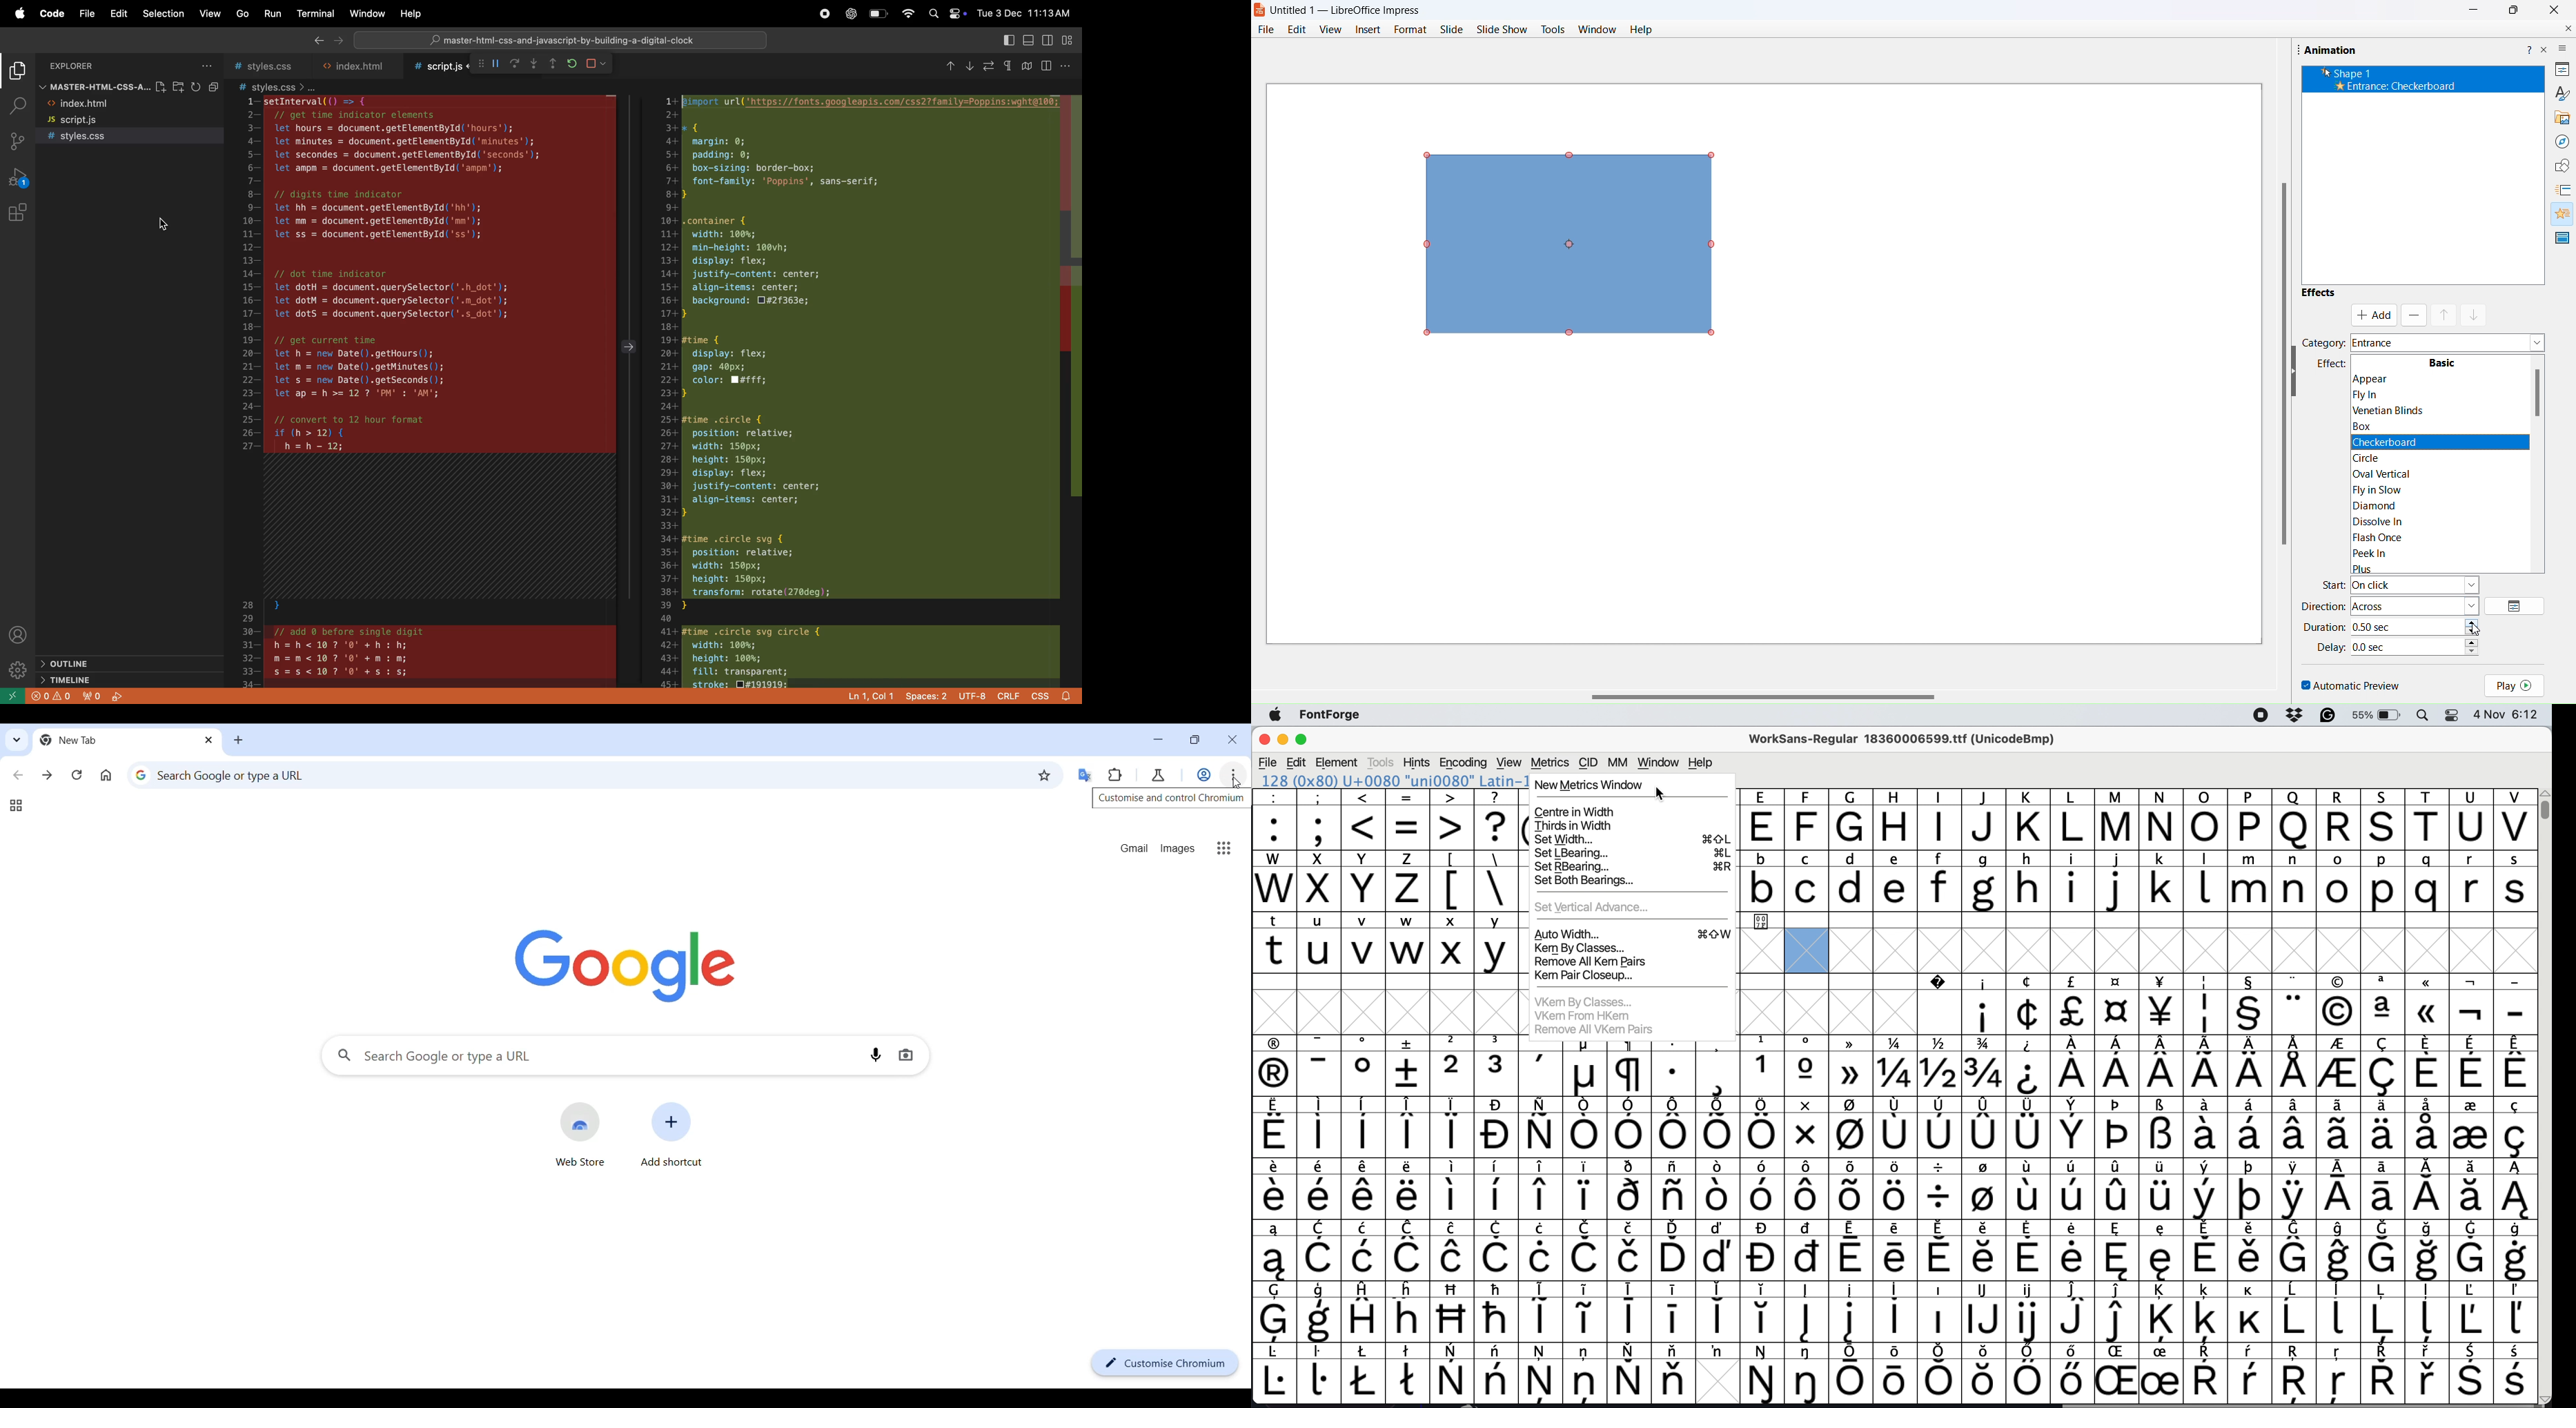 The image size is (2576, 1428). What do you see at coordinates (2545, 54) in the screenshot?
I see `close pane` at bounding box center [2545, 54].